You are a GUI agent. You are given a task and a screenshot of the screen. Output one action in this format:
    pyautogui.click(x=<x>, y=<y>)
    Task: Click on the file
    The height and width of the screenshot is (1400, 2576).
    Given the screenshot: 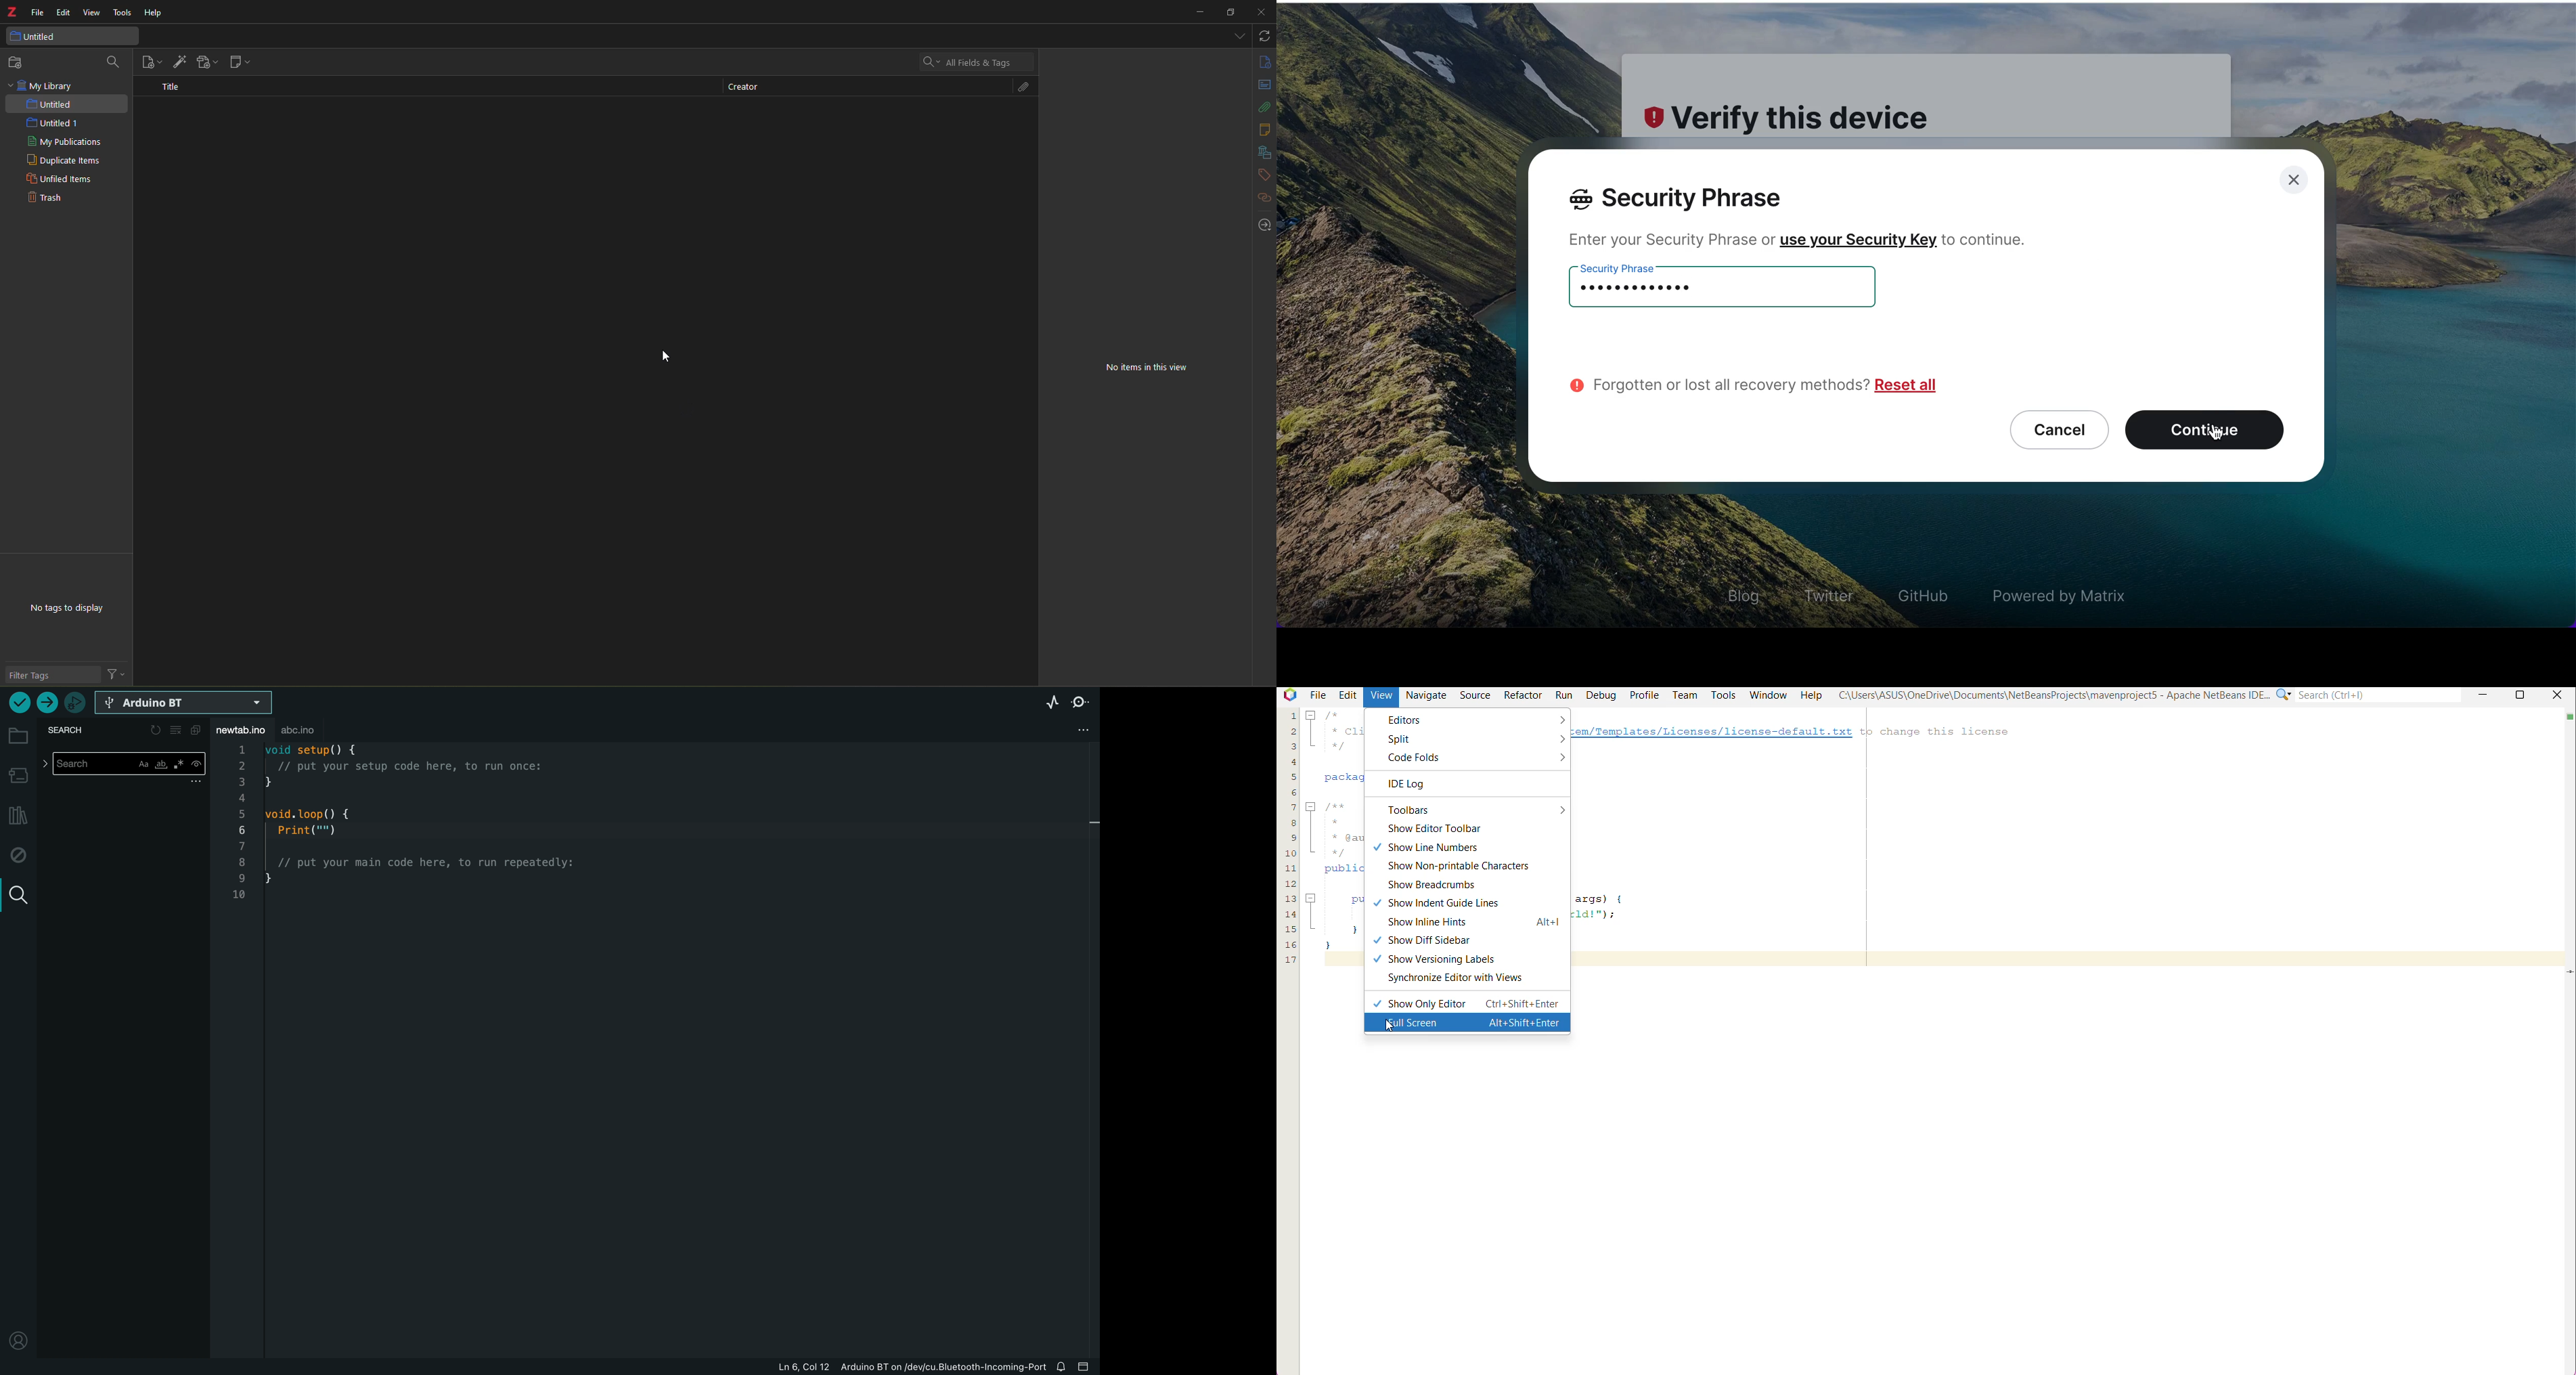 What is the action you would take?
    pyautogui.click(x=36, y=13)
    